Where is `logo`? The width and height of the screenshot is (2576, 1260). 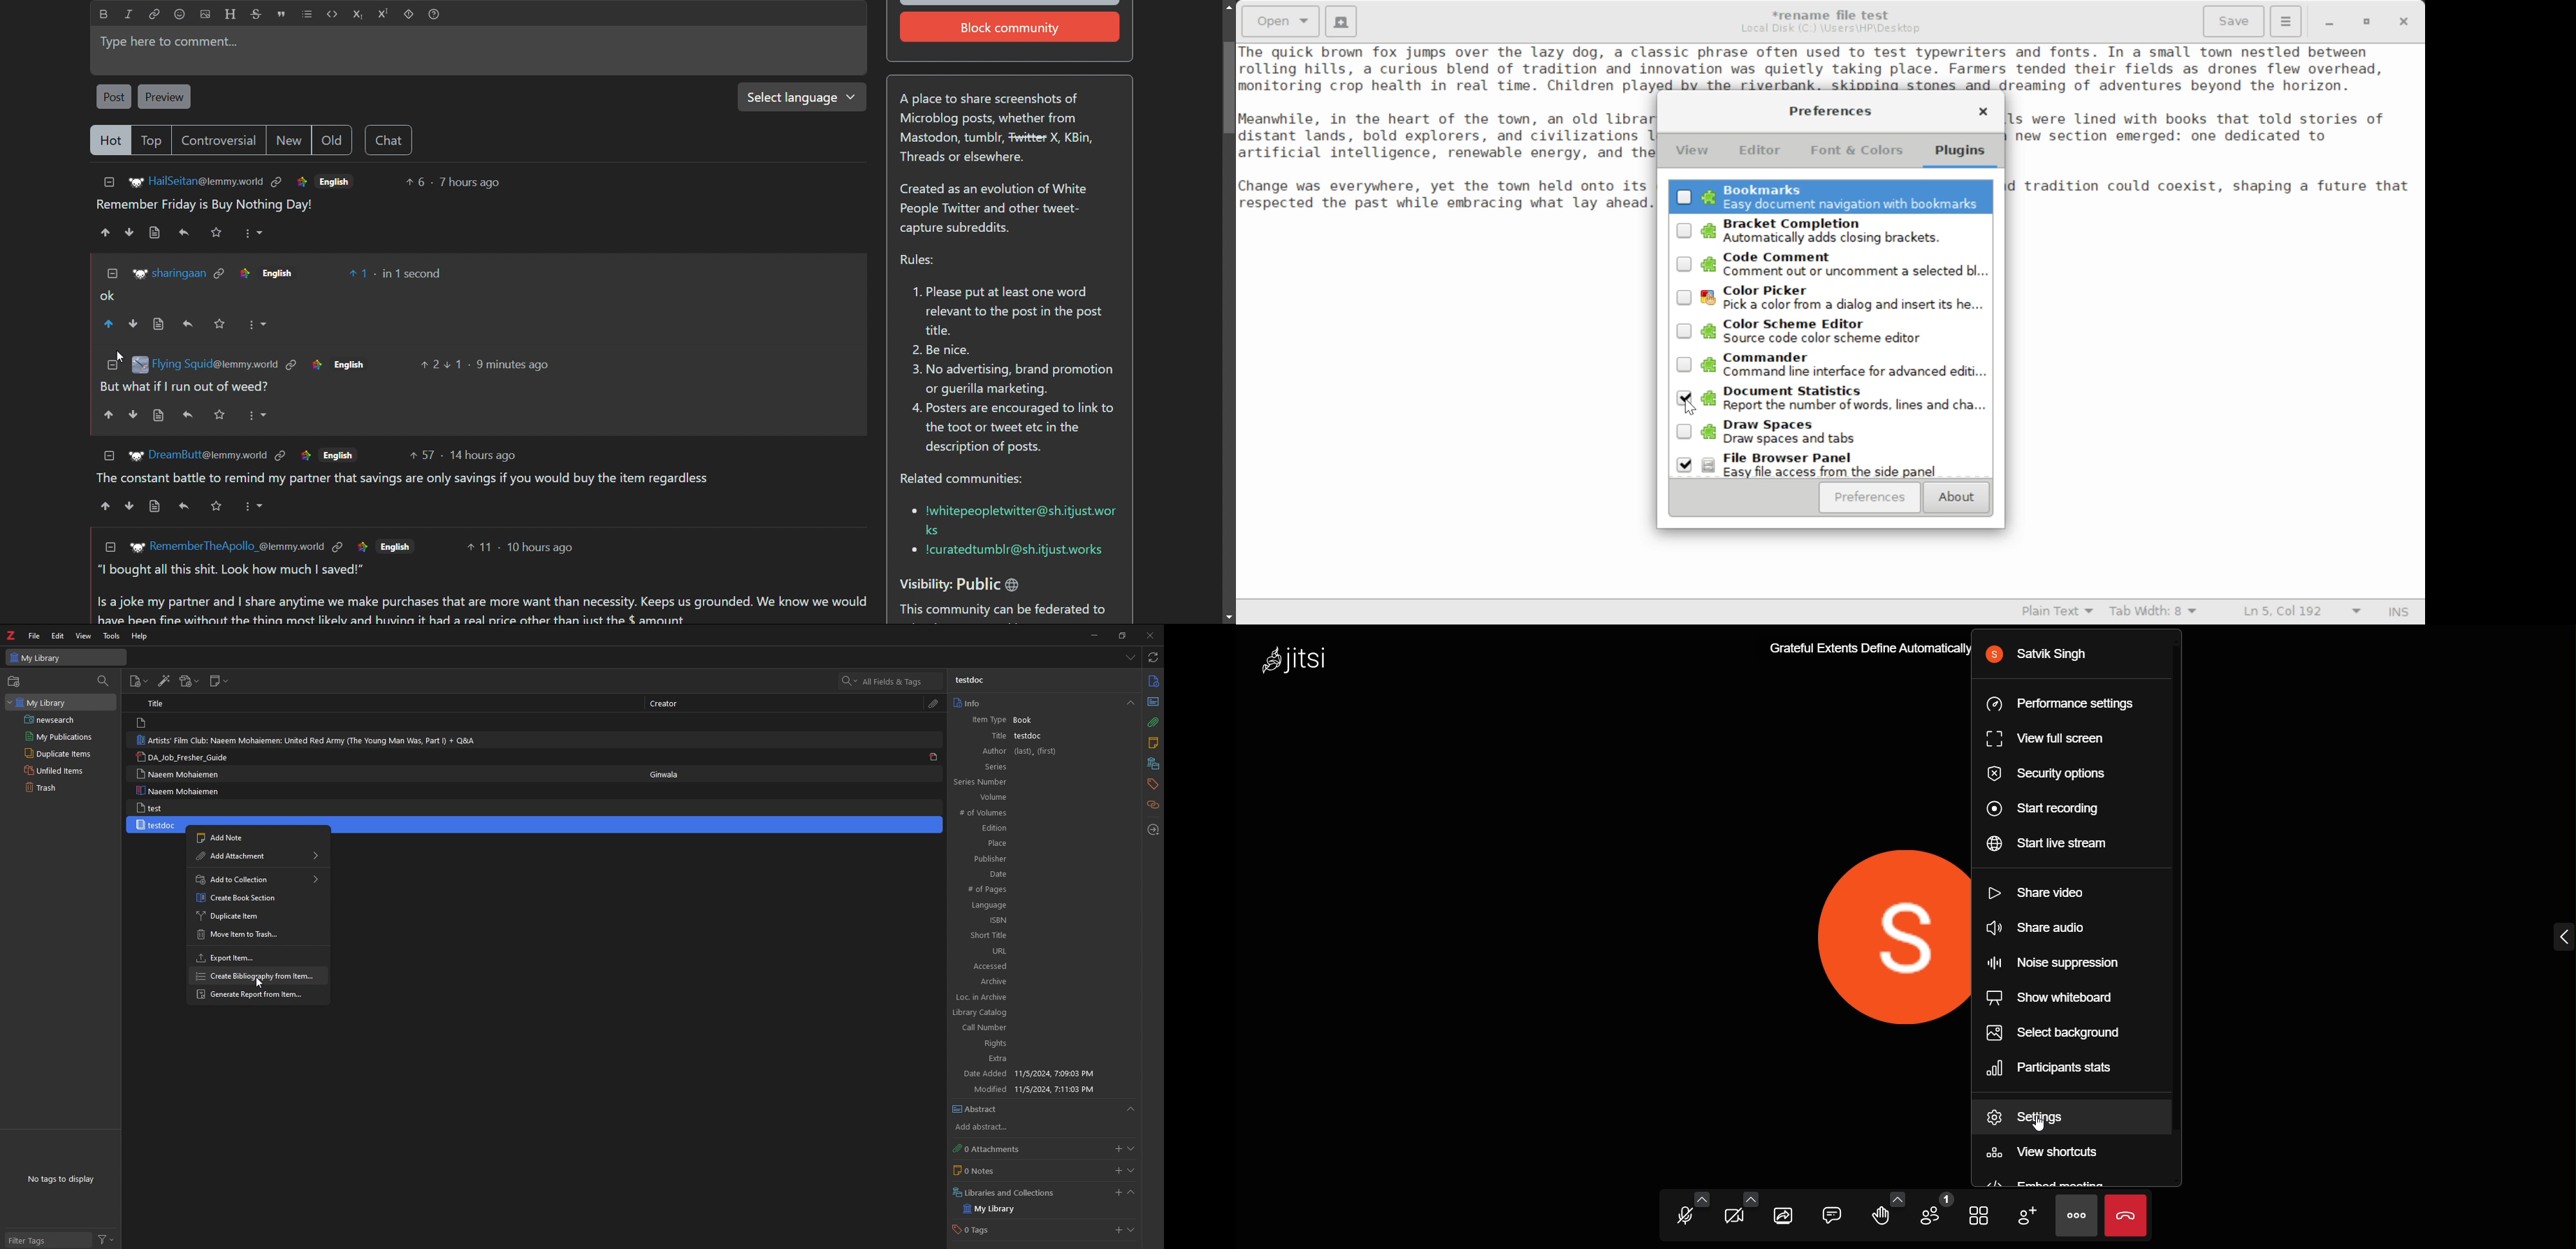
logo is located at coordinates (12, 635).